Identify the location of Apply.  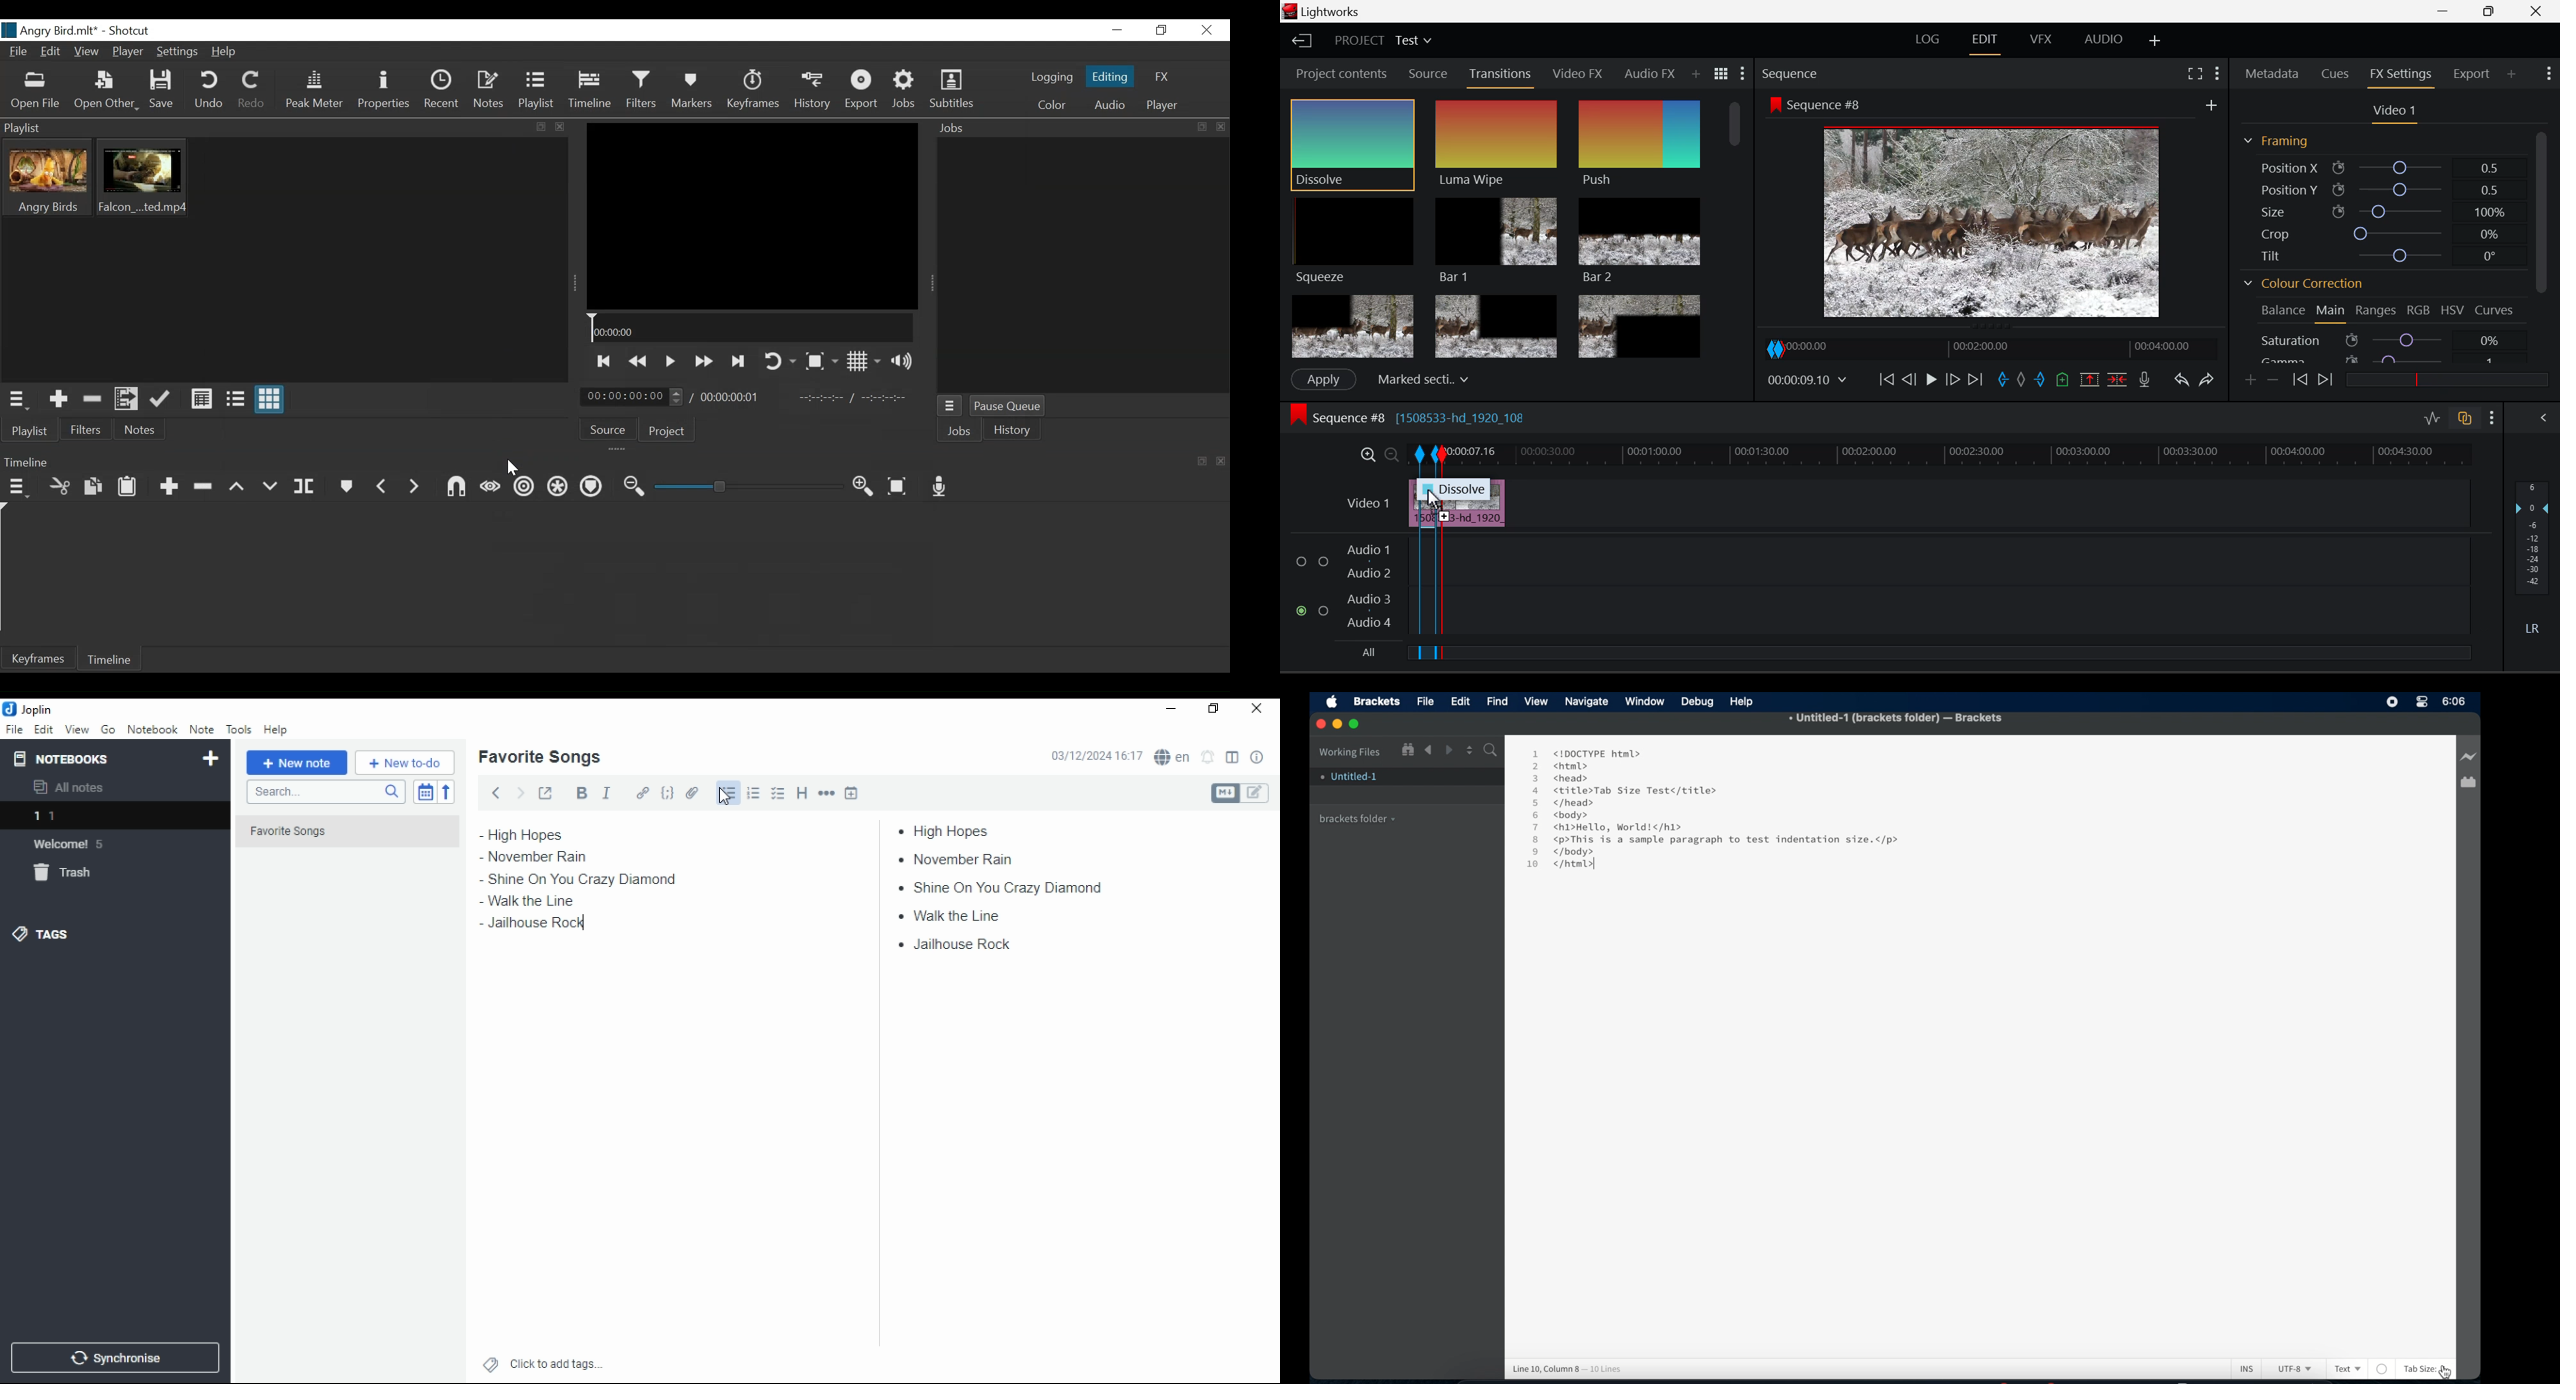
(1324, 380).